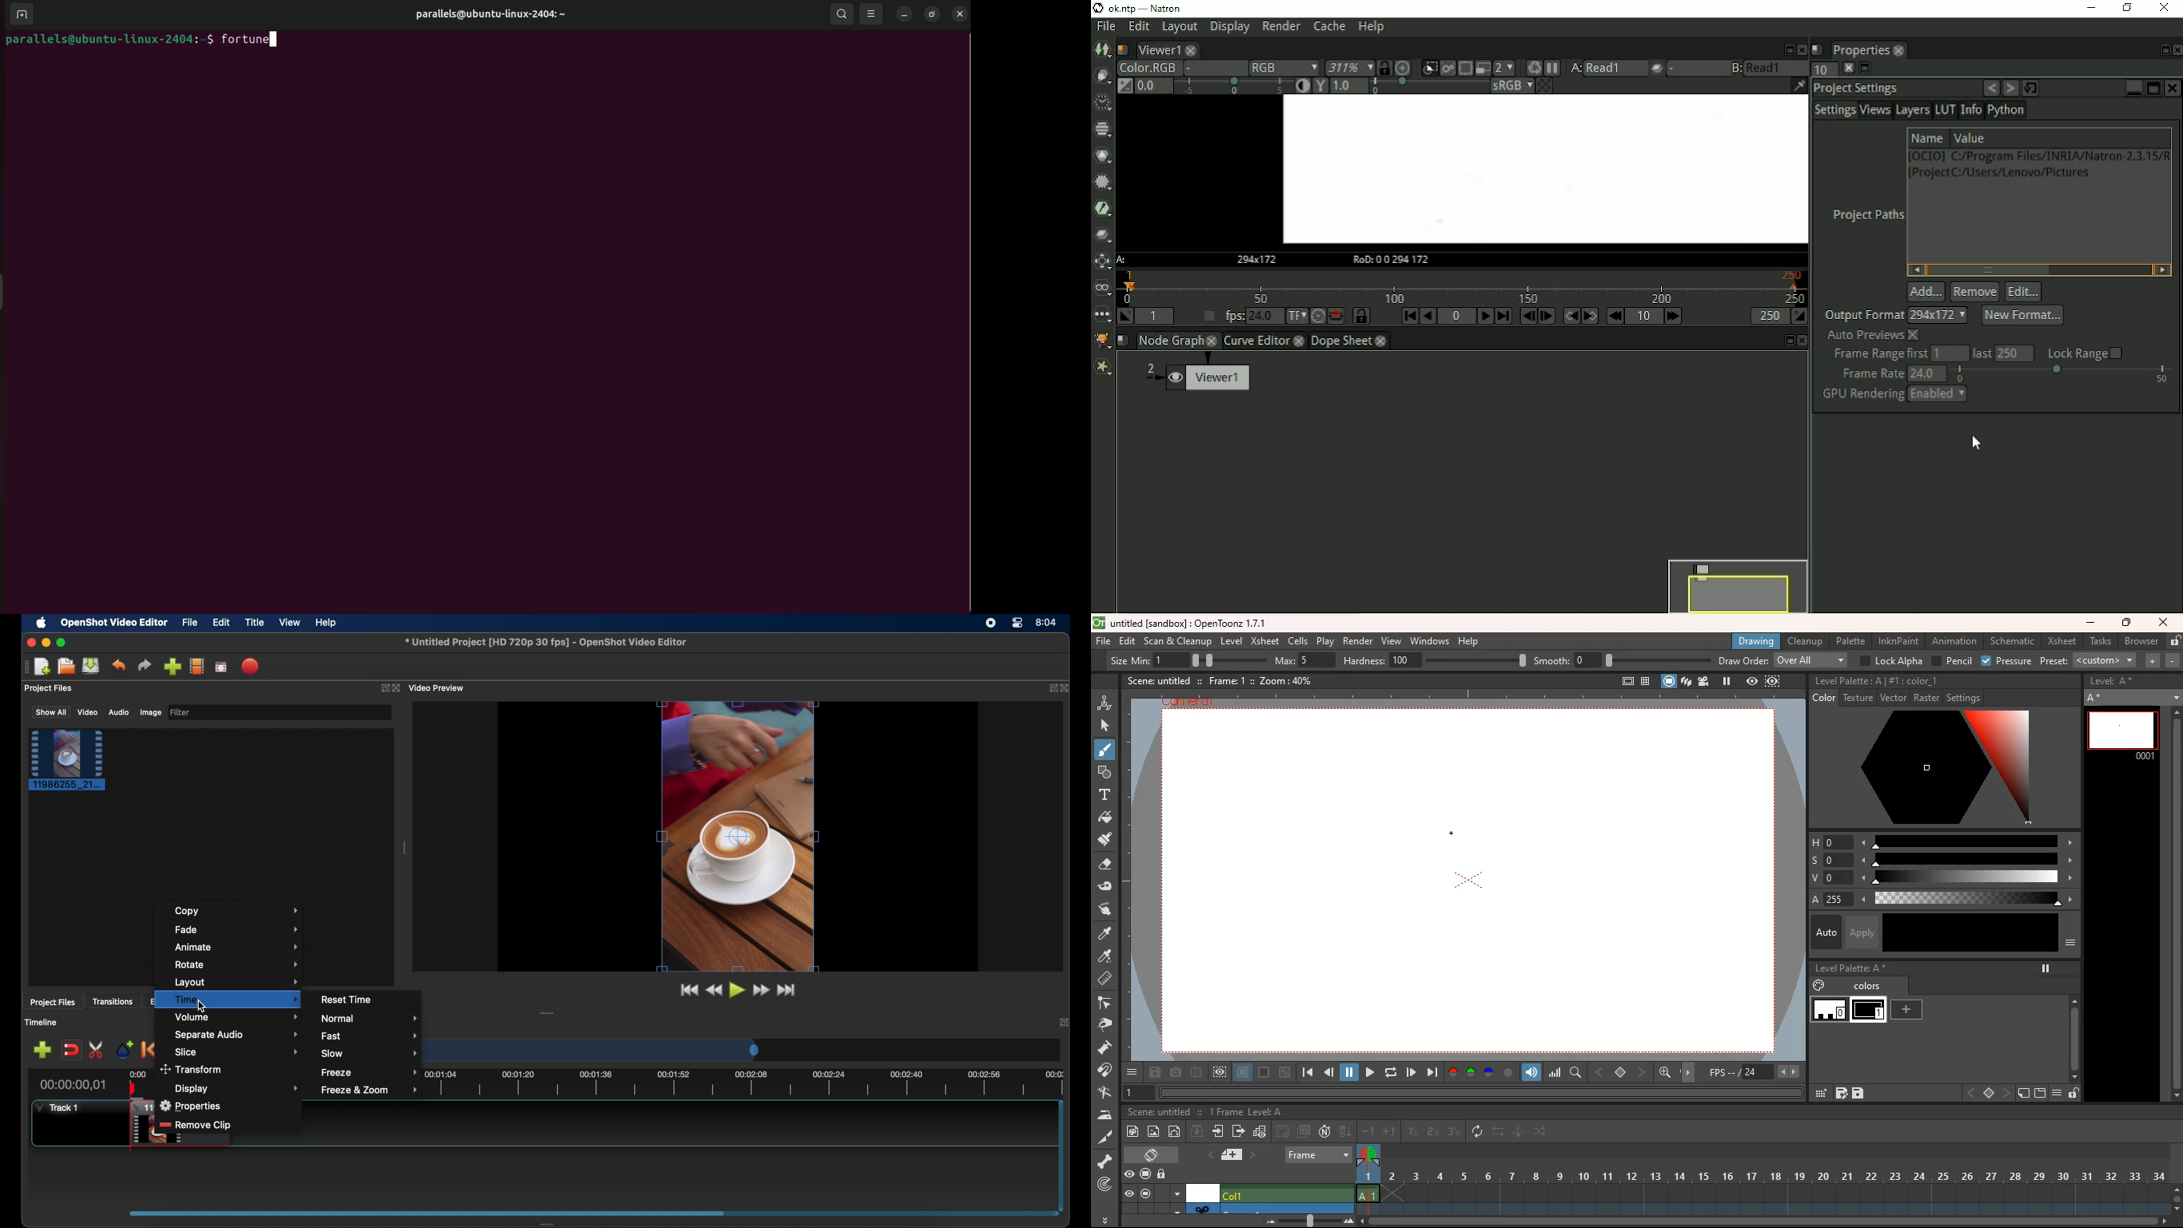 The width and height of the screenshot is (2184, 1232). Describe the element at coordinates (251, 666) in the screenshot. I see `export video` at that location.